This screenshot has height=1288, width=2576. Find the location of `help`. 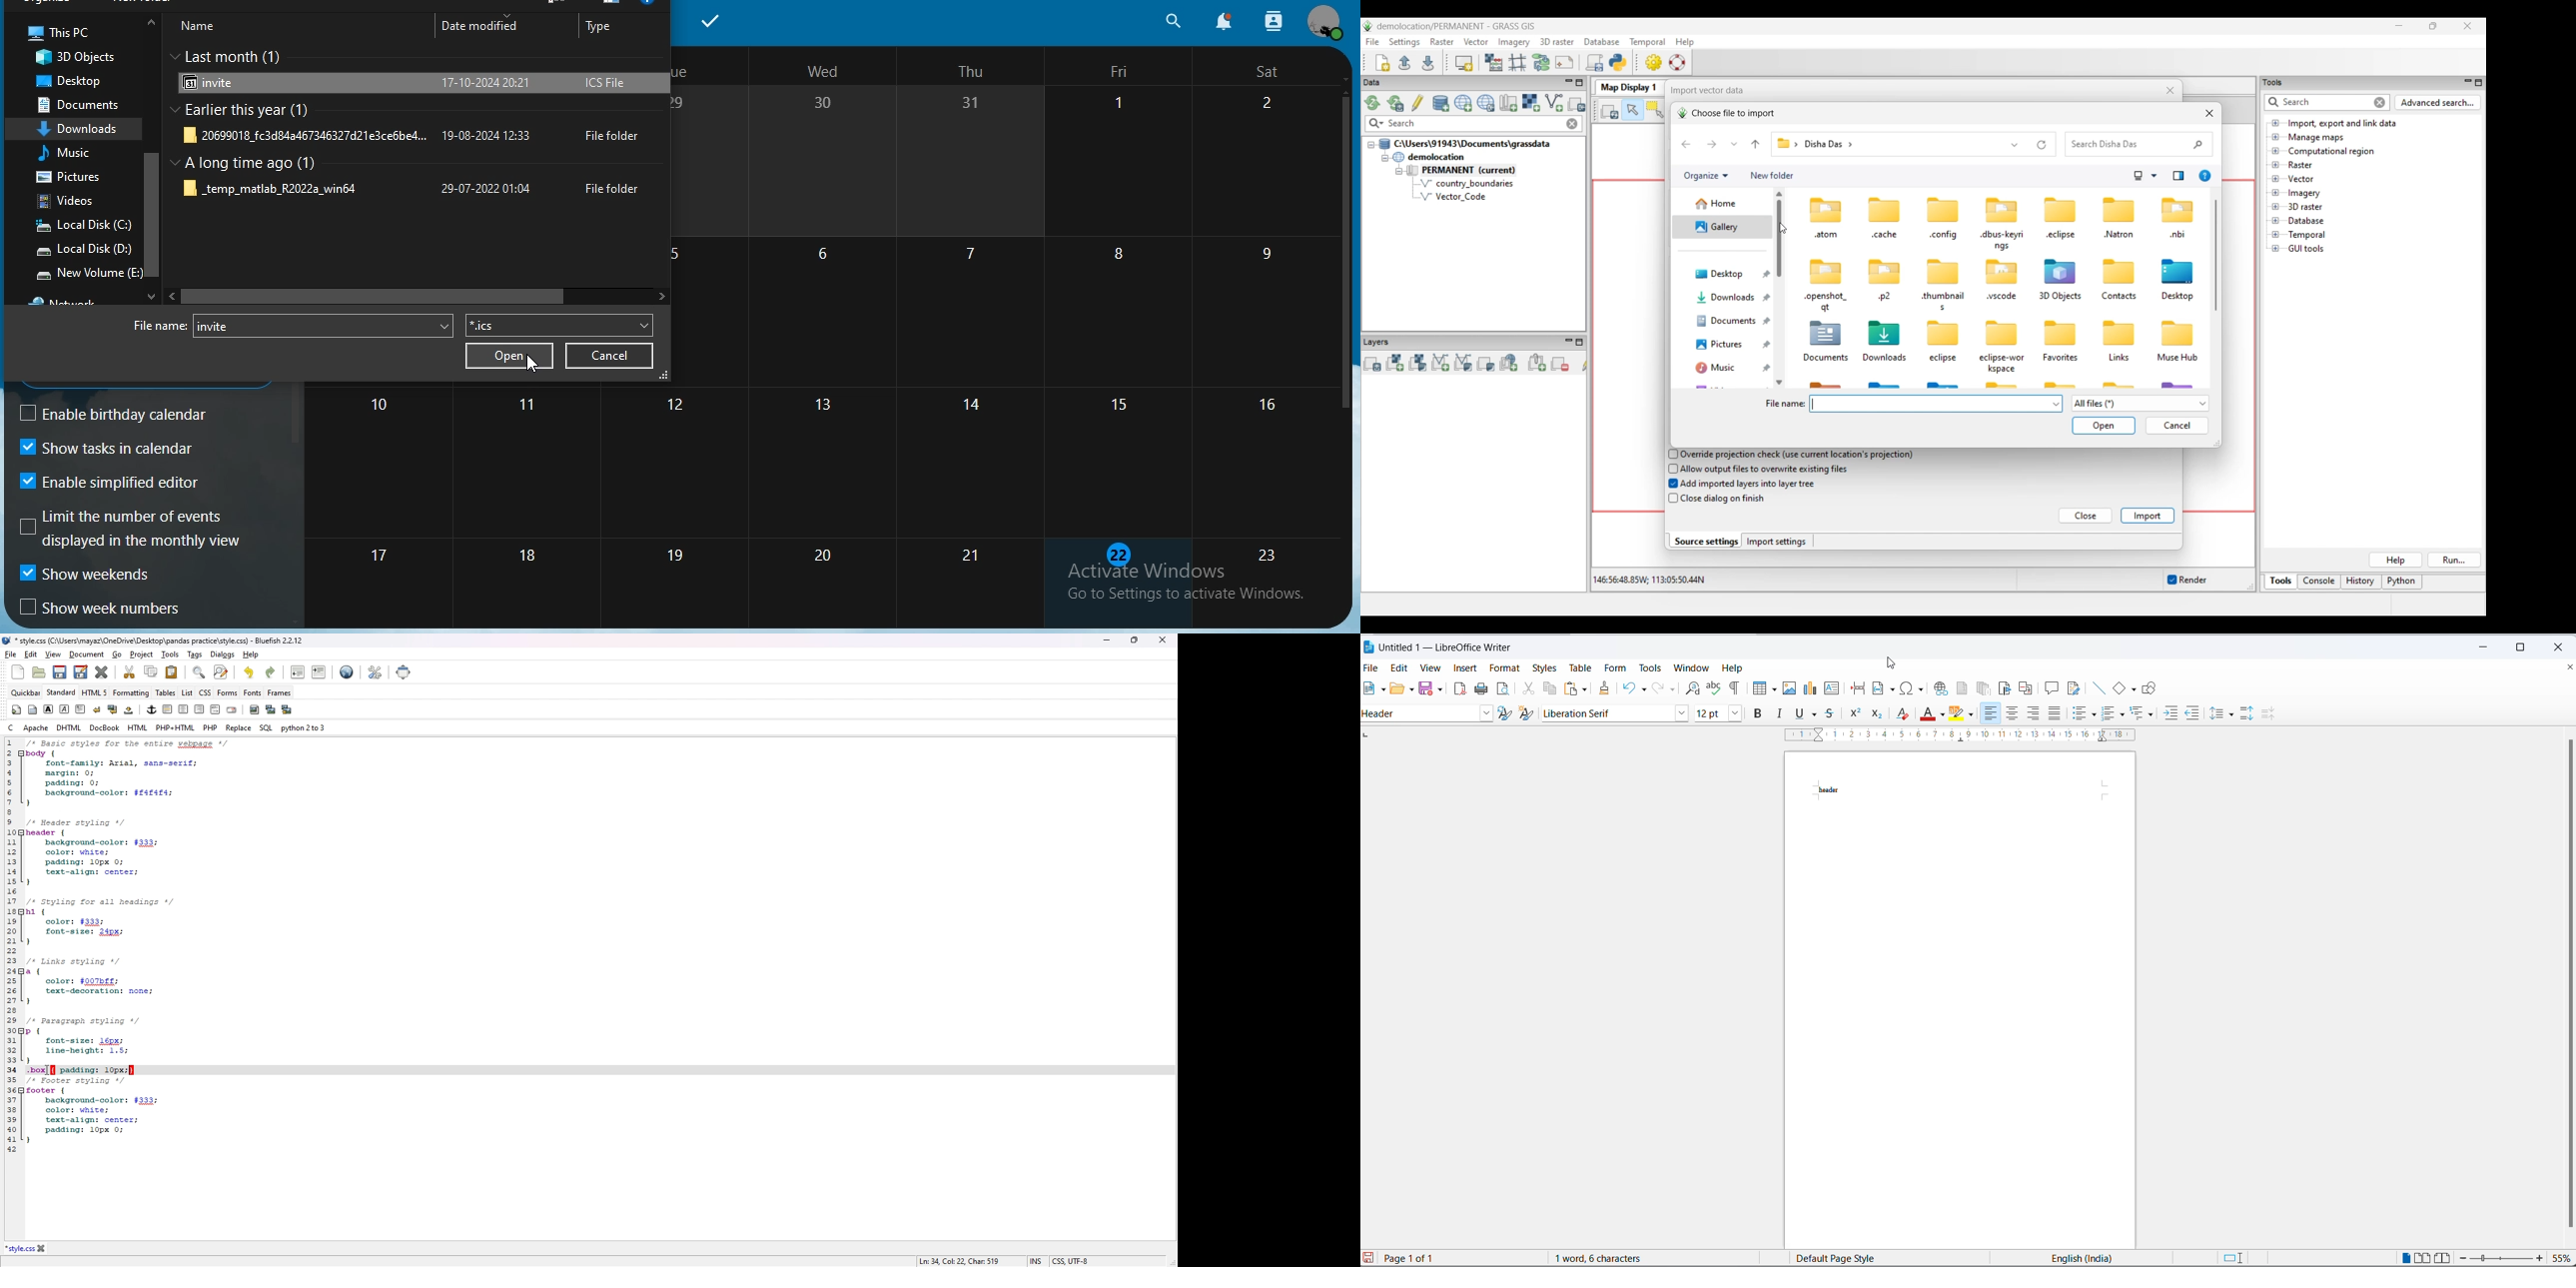

help is located at coordinates (1735, 668).